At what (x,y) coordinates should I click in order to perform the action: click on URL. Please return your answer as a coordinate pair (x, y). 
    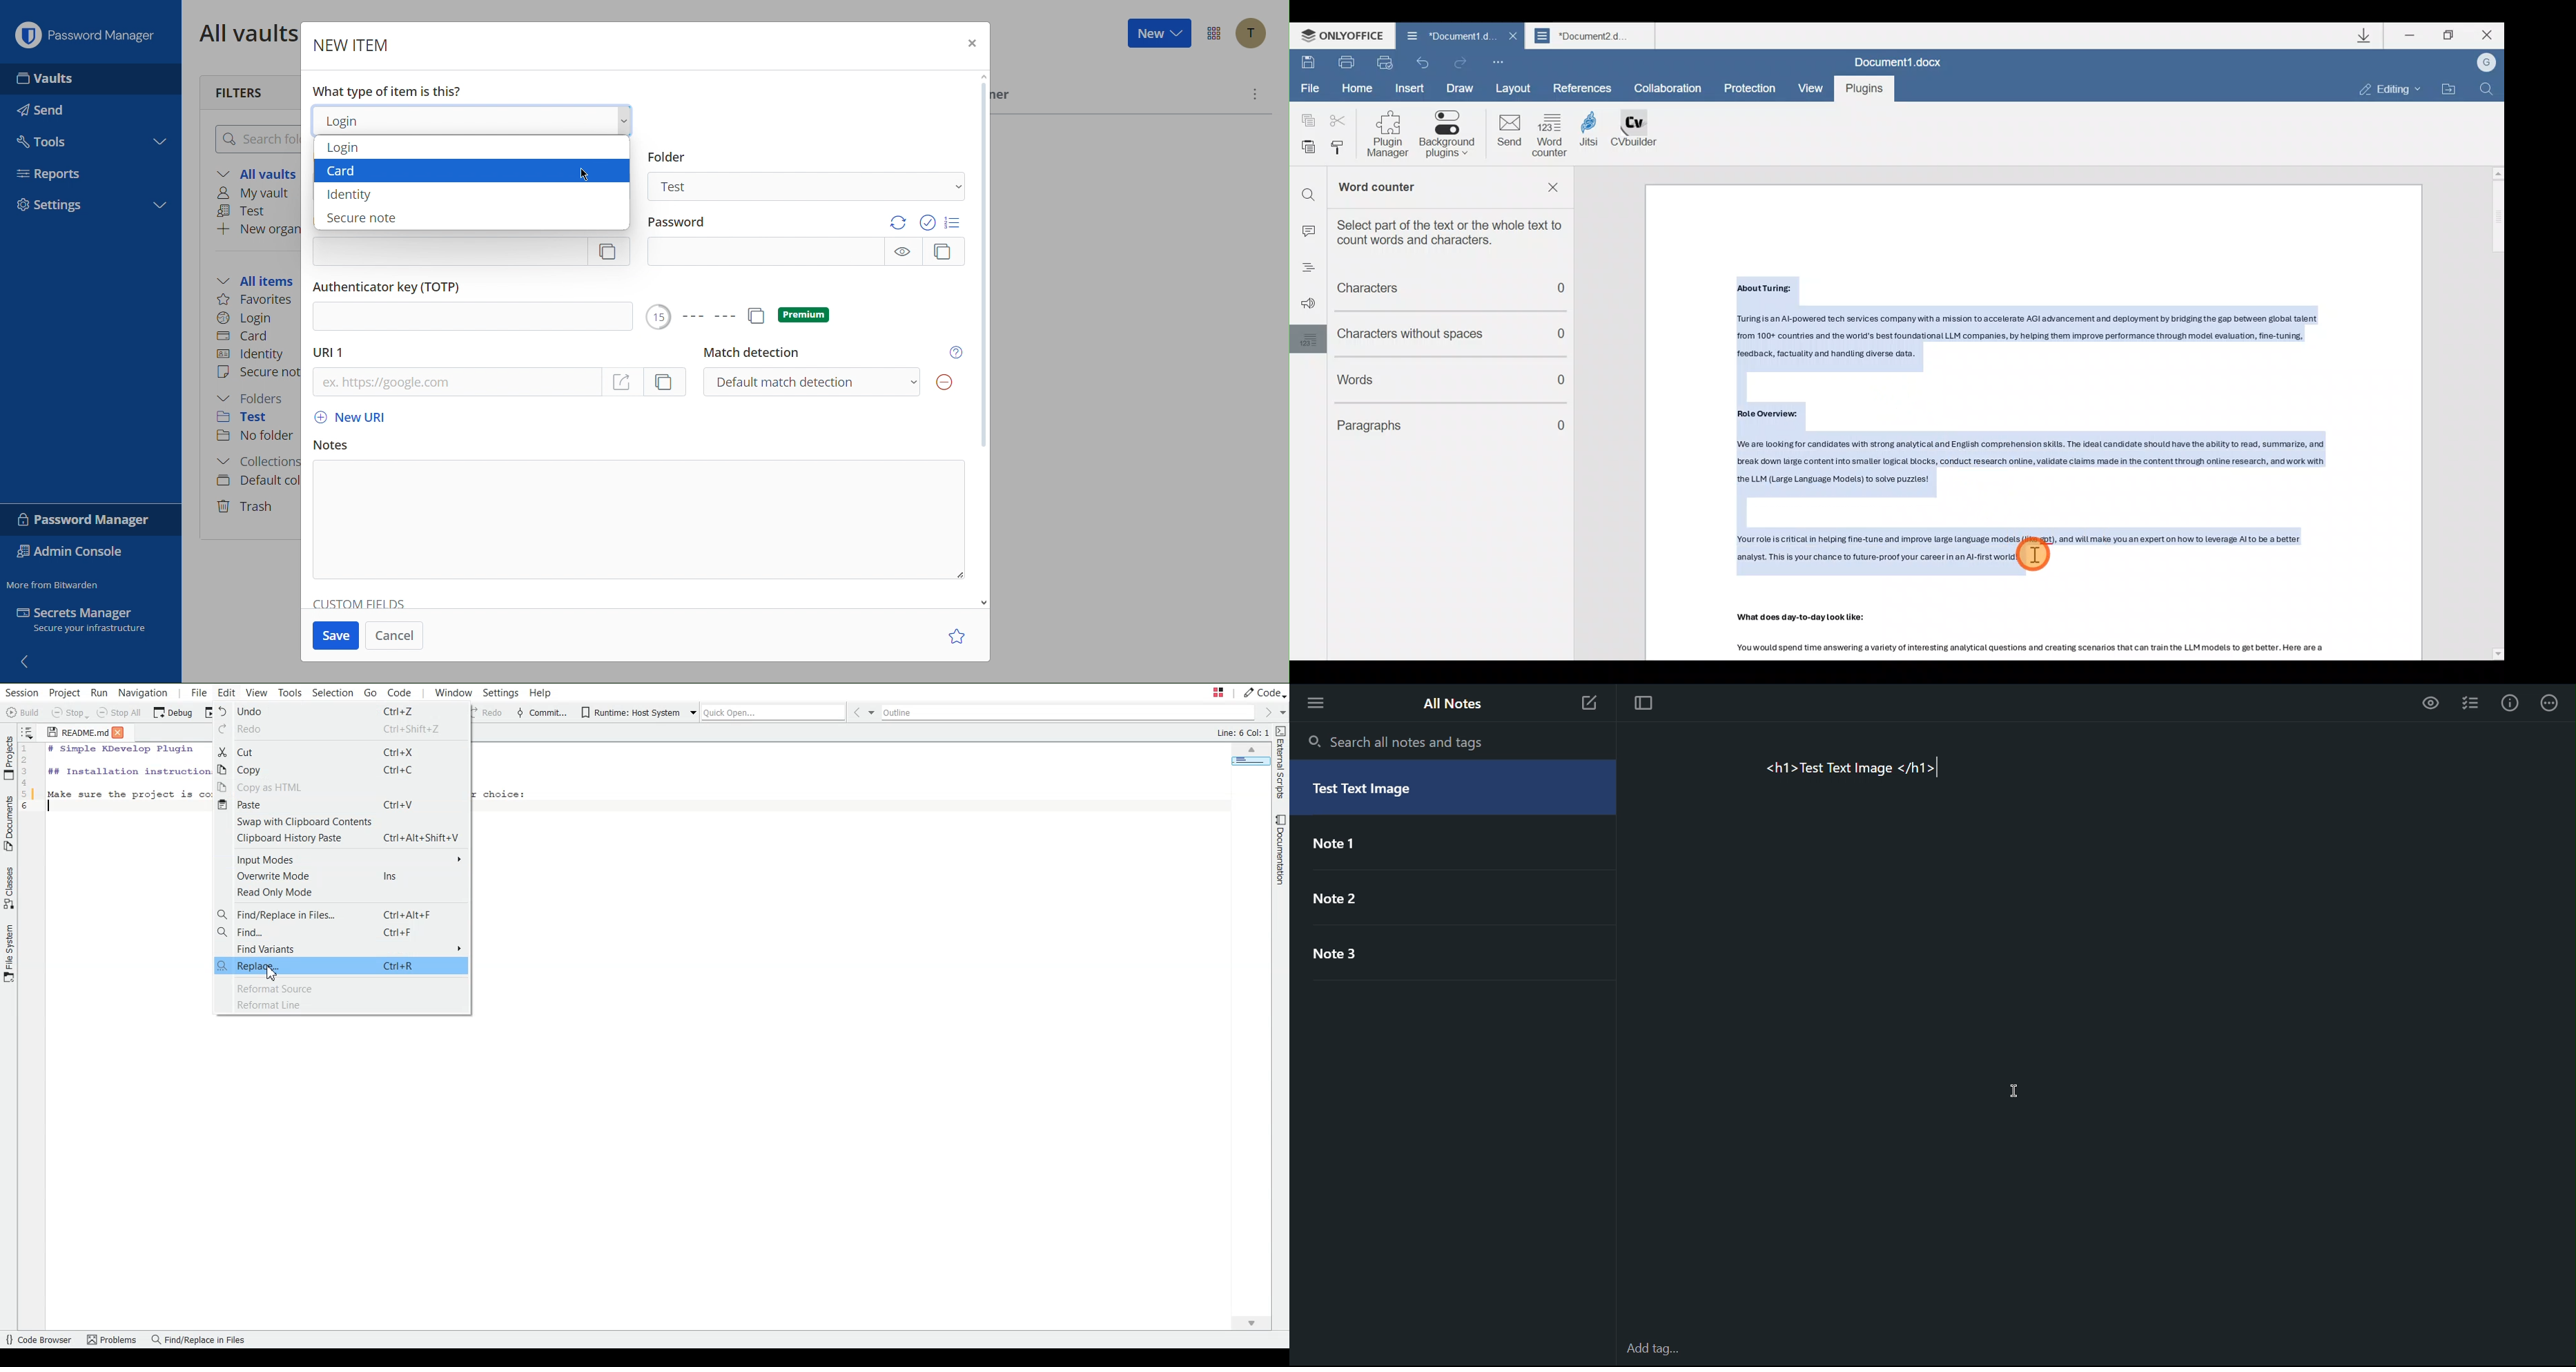
    Looking at the image, I should click on (505, 385).